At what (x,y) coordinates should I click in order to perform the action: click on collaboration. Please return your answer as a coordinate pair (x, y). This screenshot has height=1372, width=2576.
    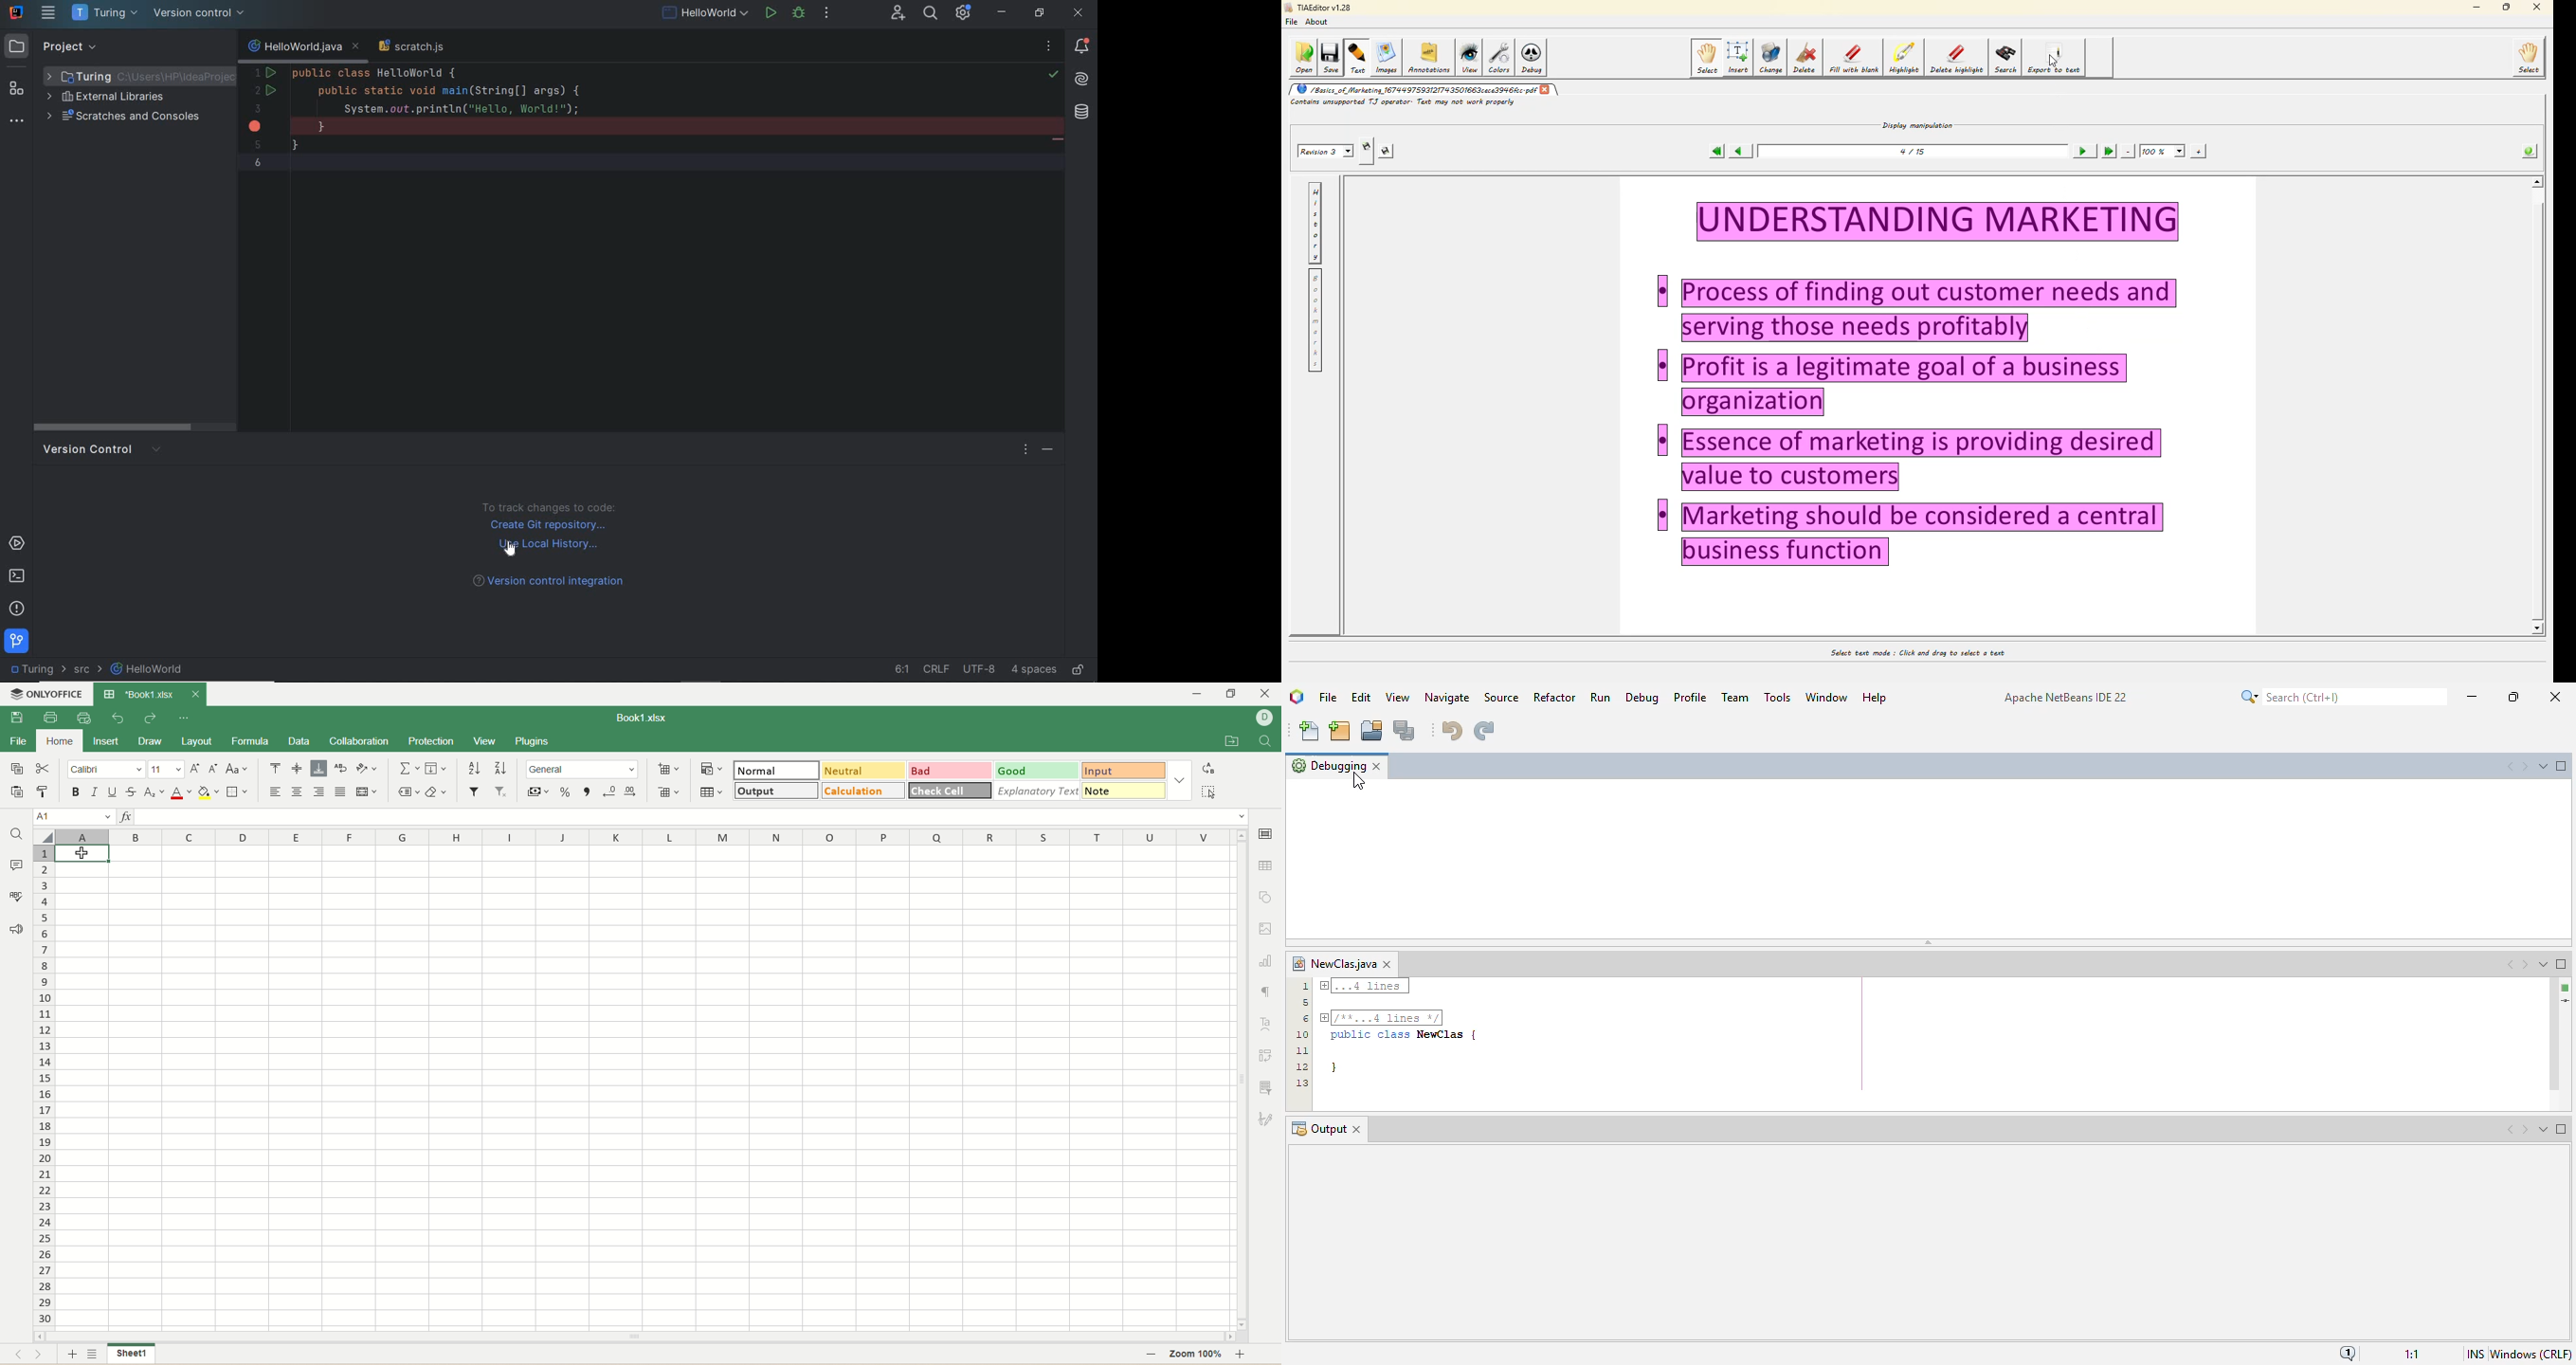
    Looking at the image, I should click on (361, 742).